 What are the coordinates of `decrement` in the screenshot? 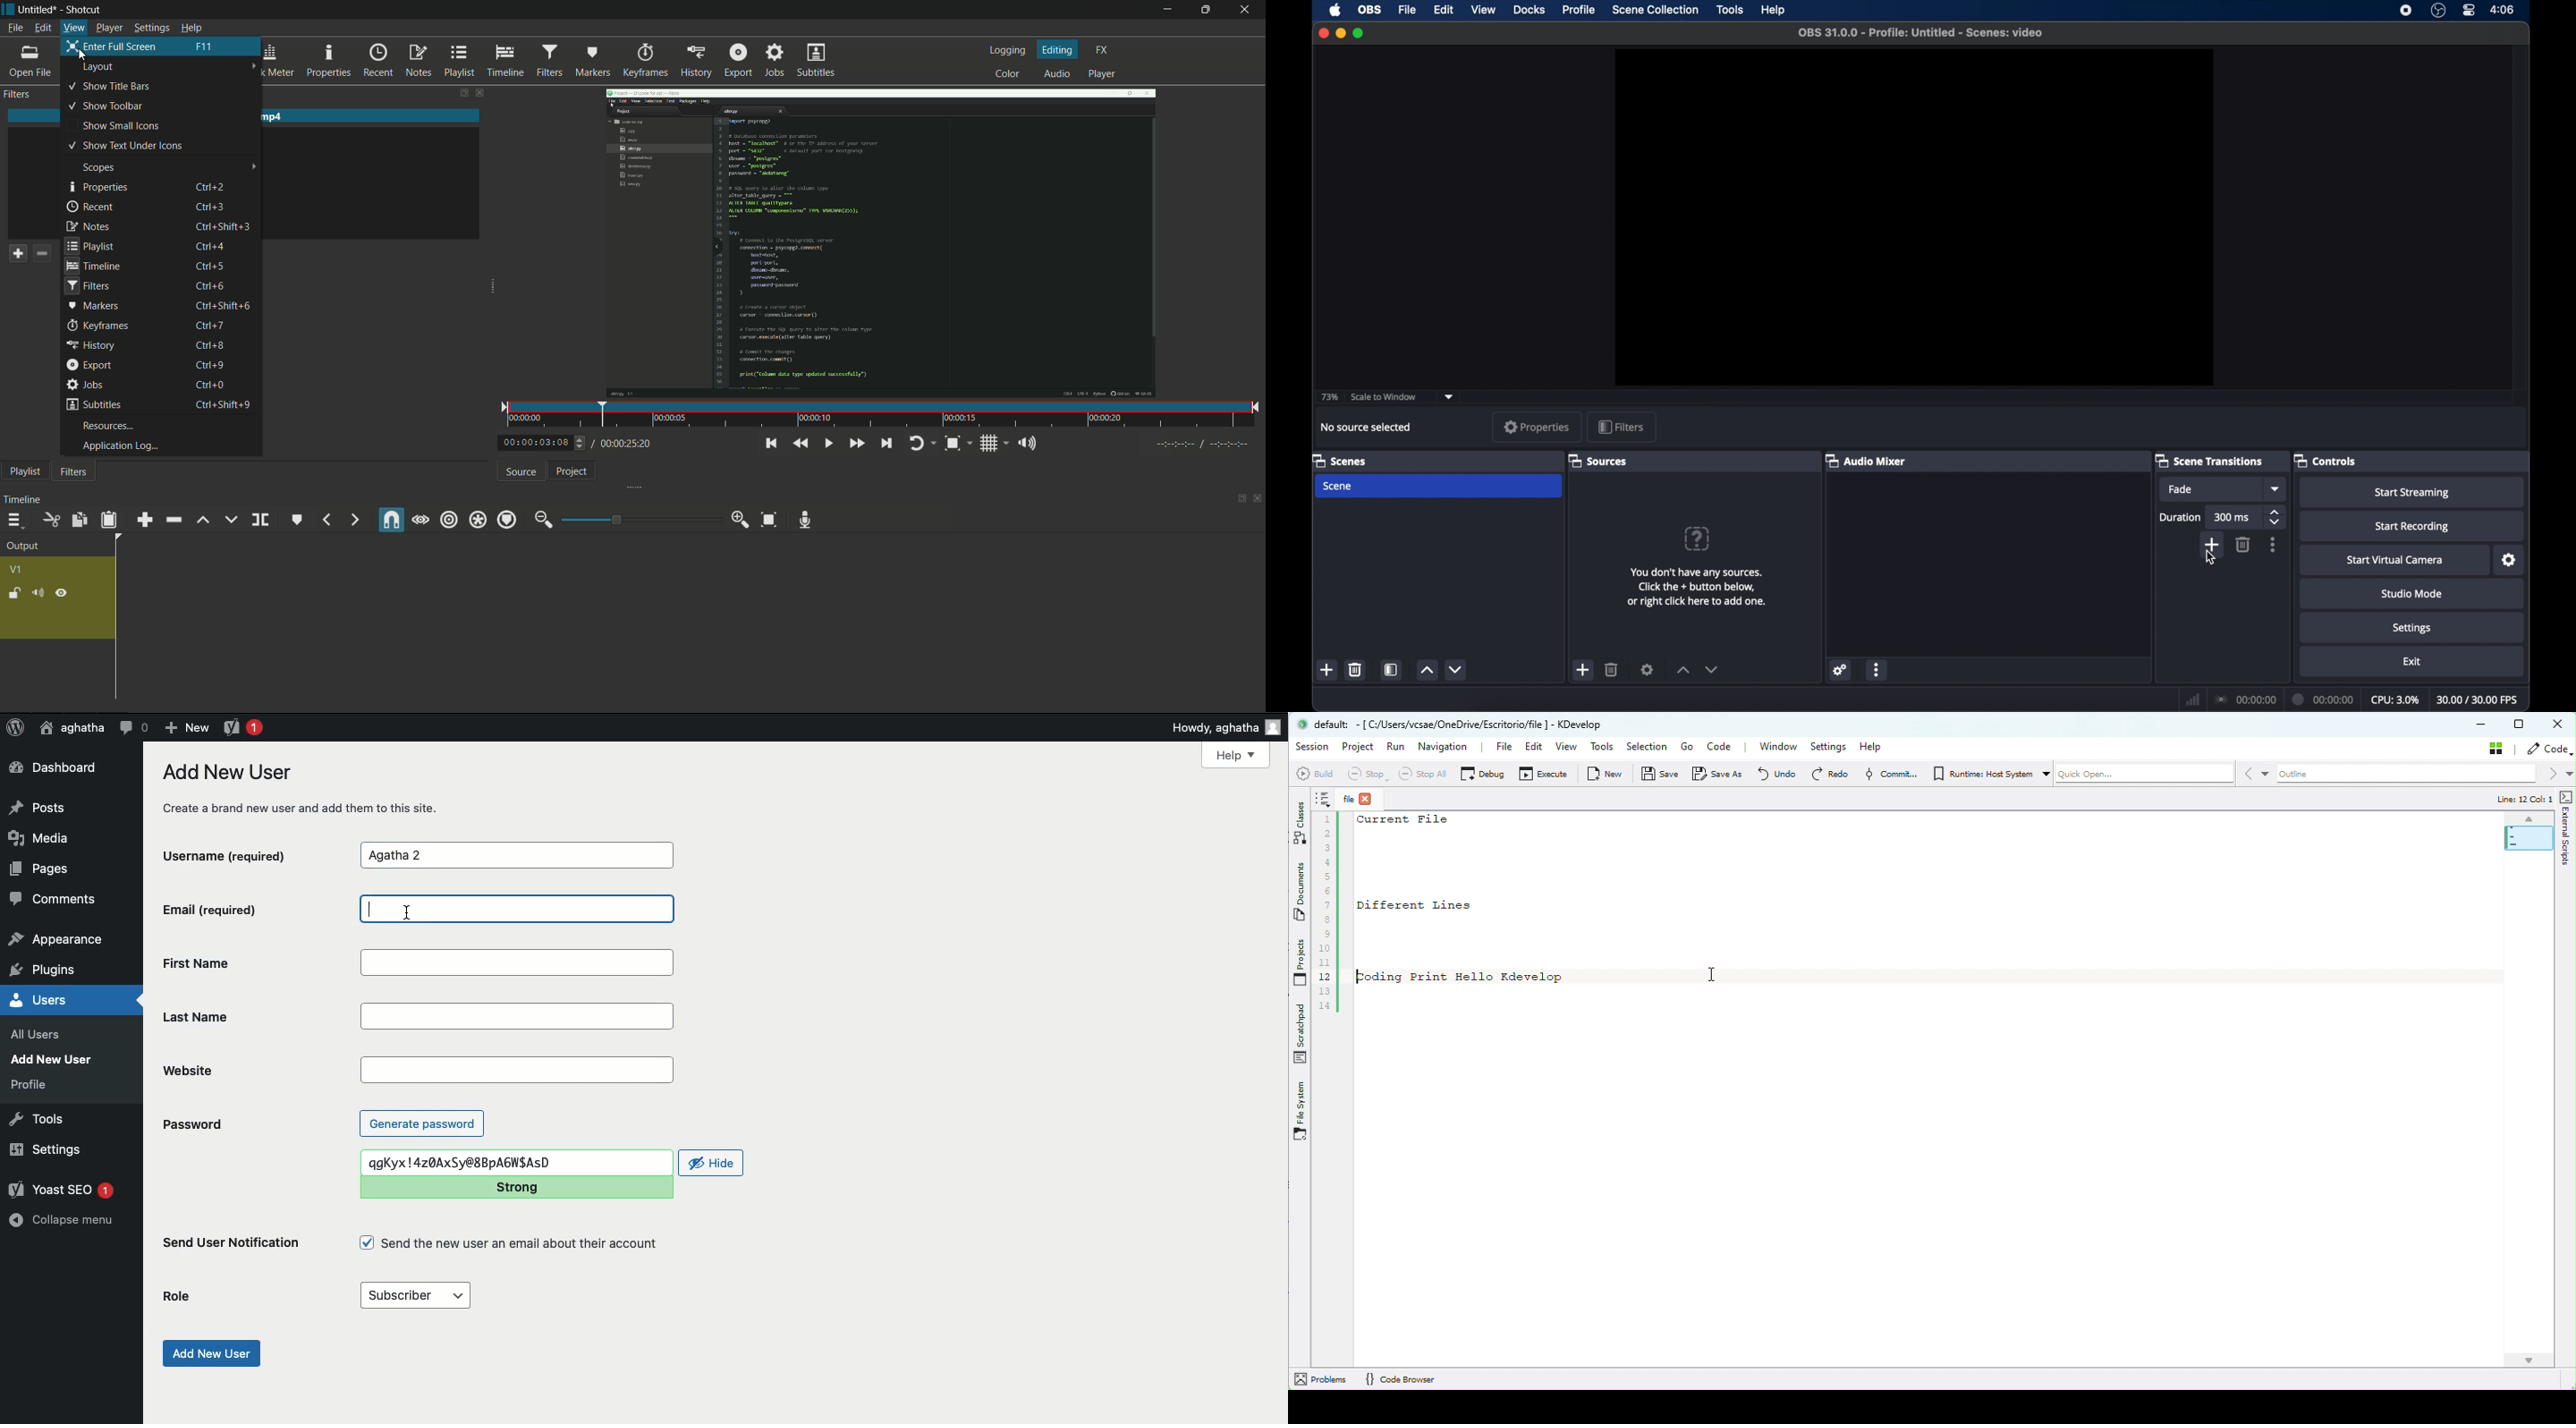 It's located at (1713, 669).